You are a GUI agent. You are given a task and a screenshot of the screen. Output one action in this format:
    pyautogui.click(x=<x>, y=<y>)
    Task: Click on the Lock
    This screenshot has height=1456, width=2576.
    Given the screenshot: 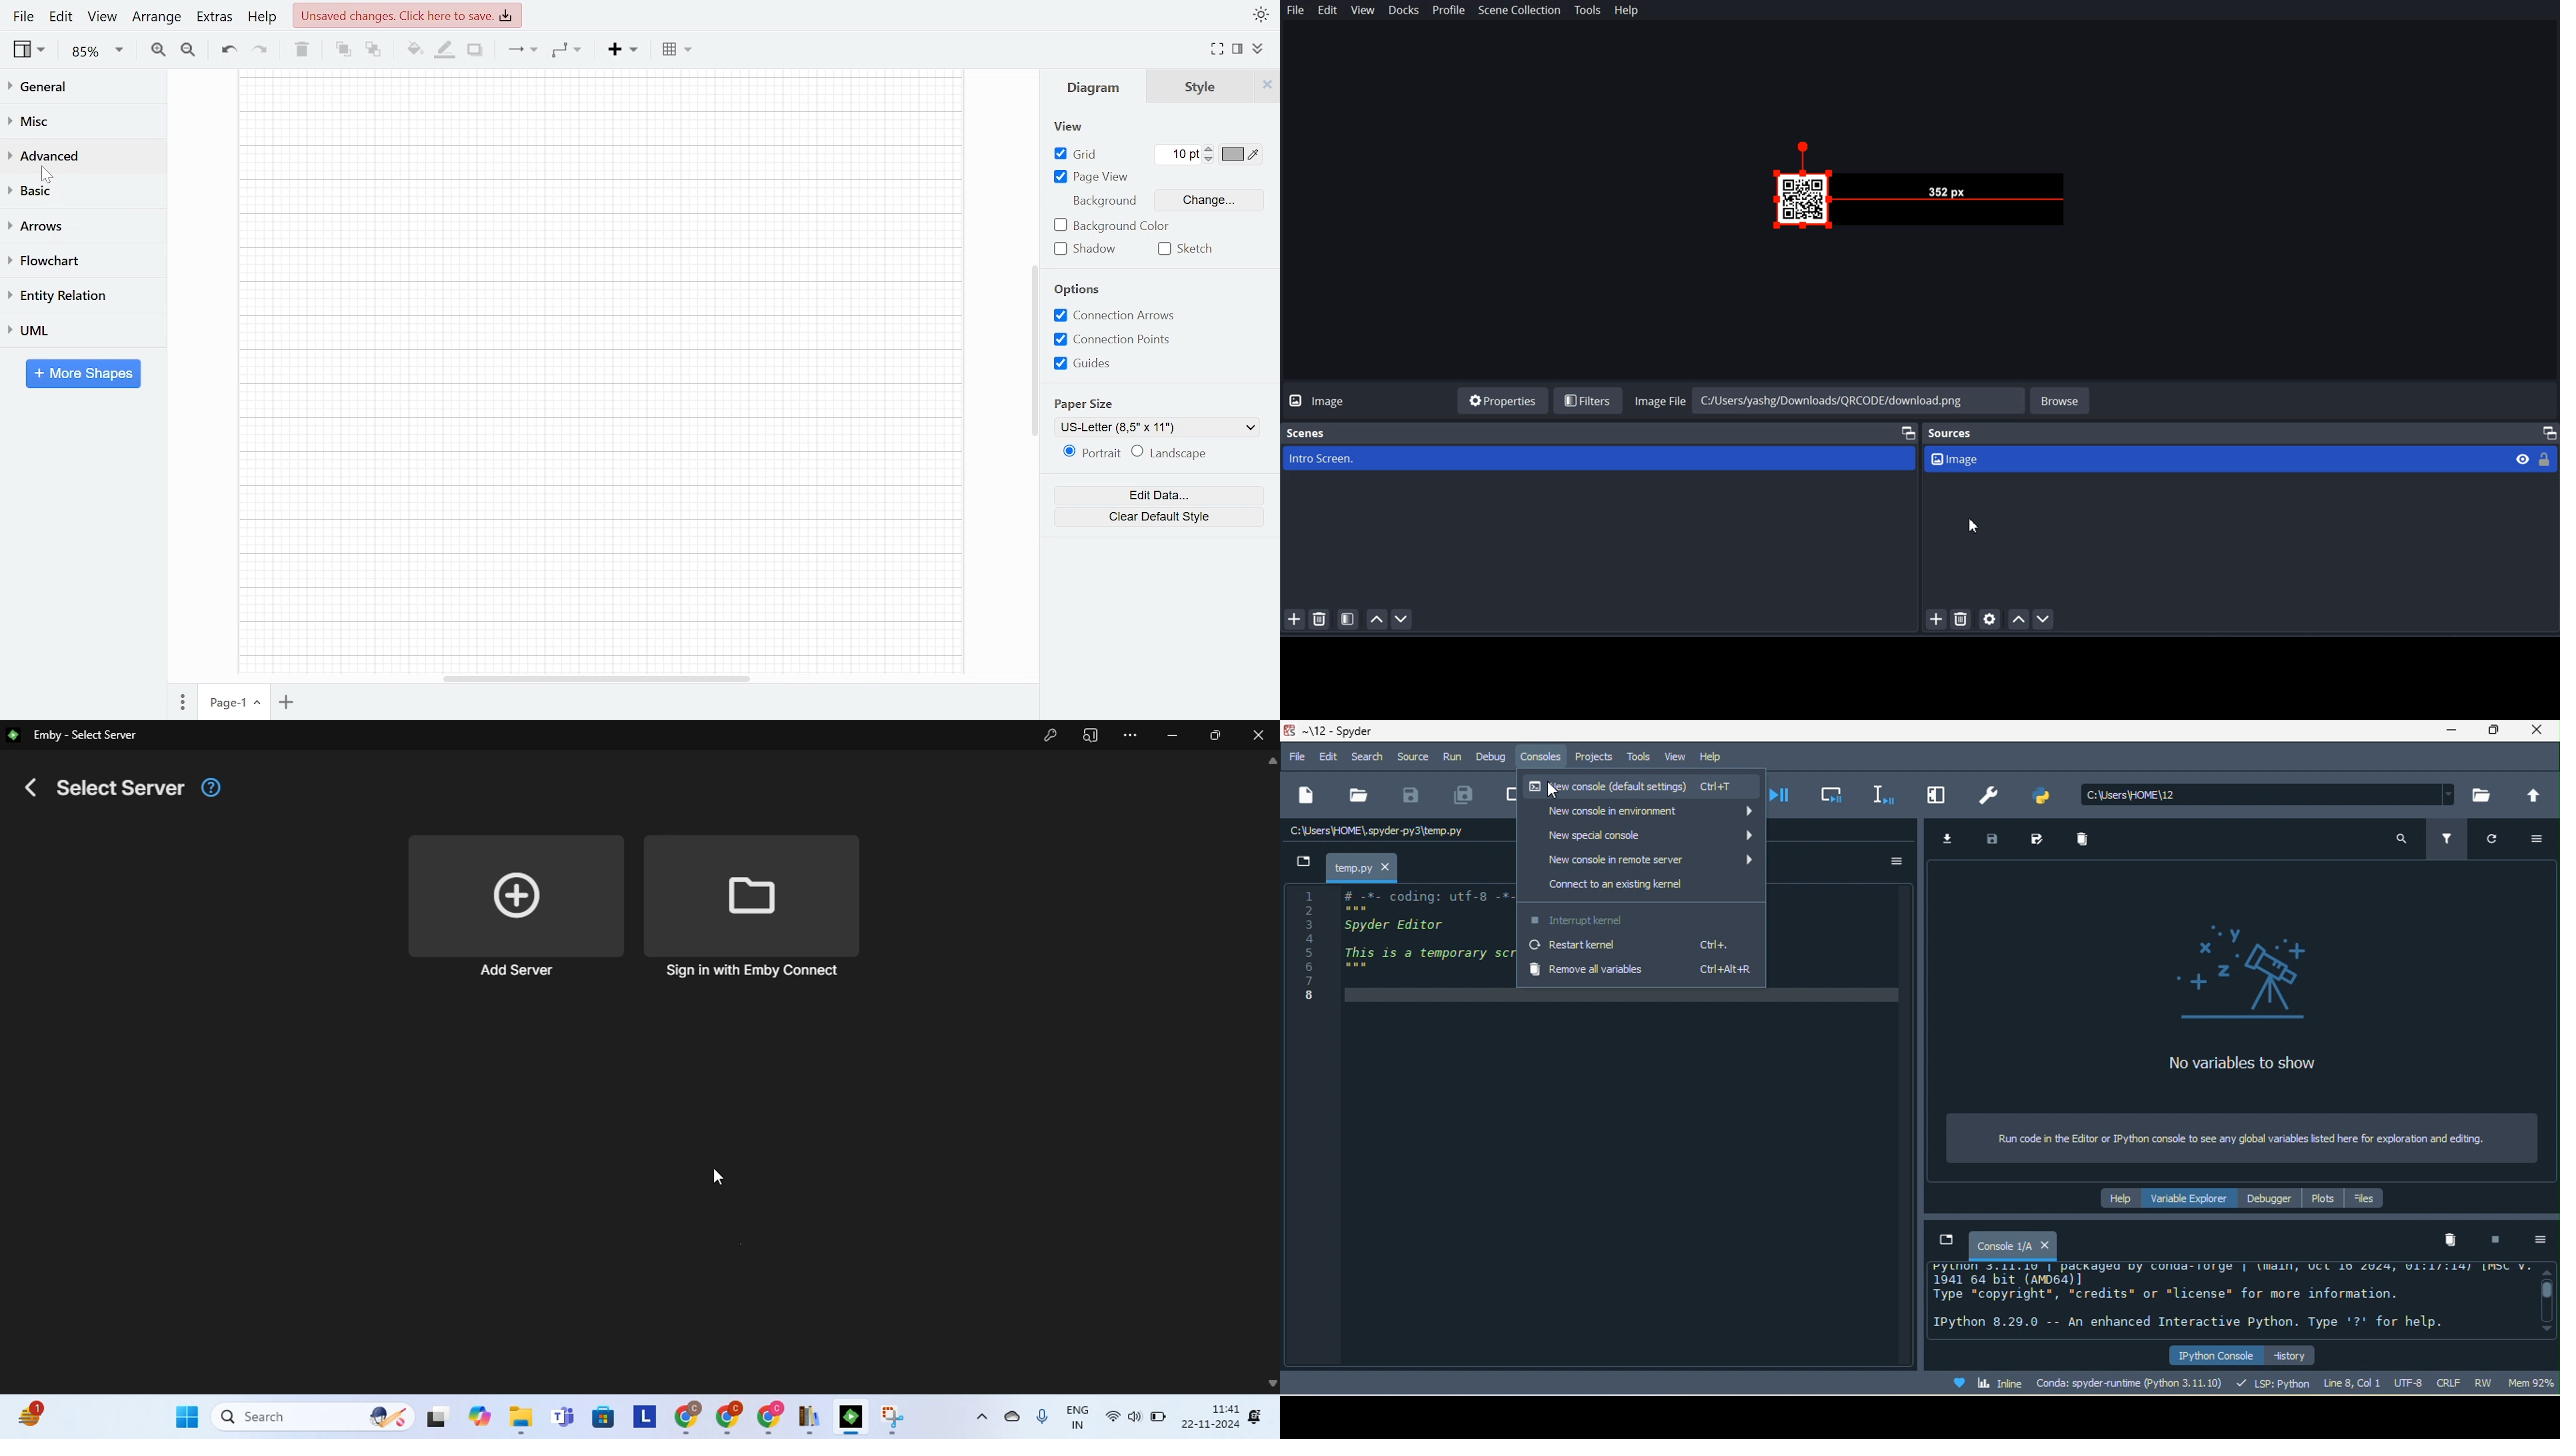 What is the action you would take?
    pyautogui.click(x=2546, y=458)
    